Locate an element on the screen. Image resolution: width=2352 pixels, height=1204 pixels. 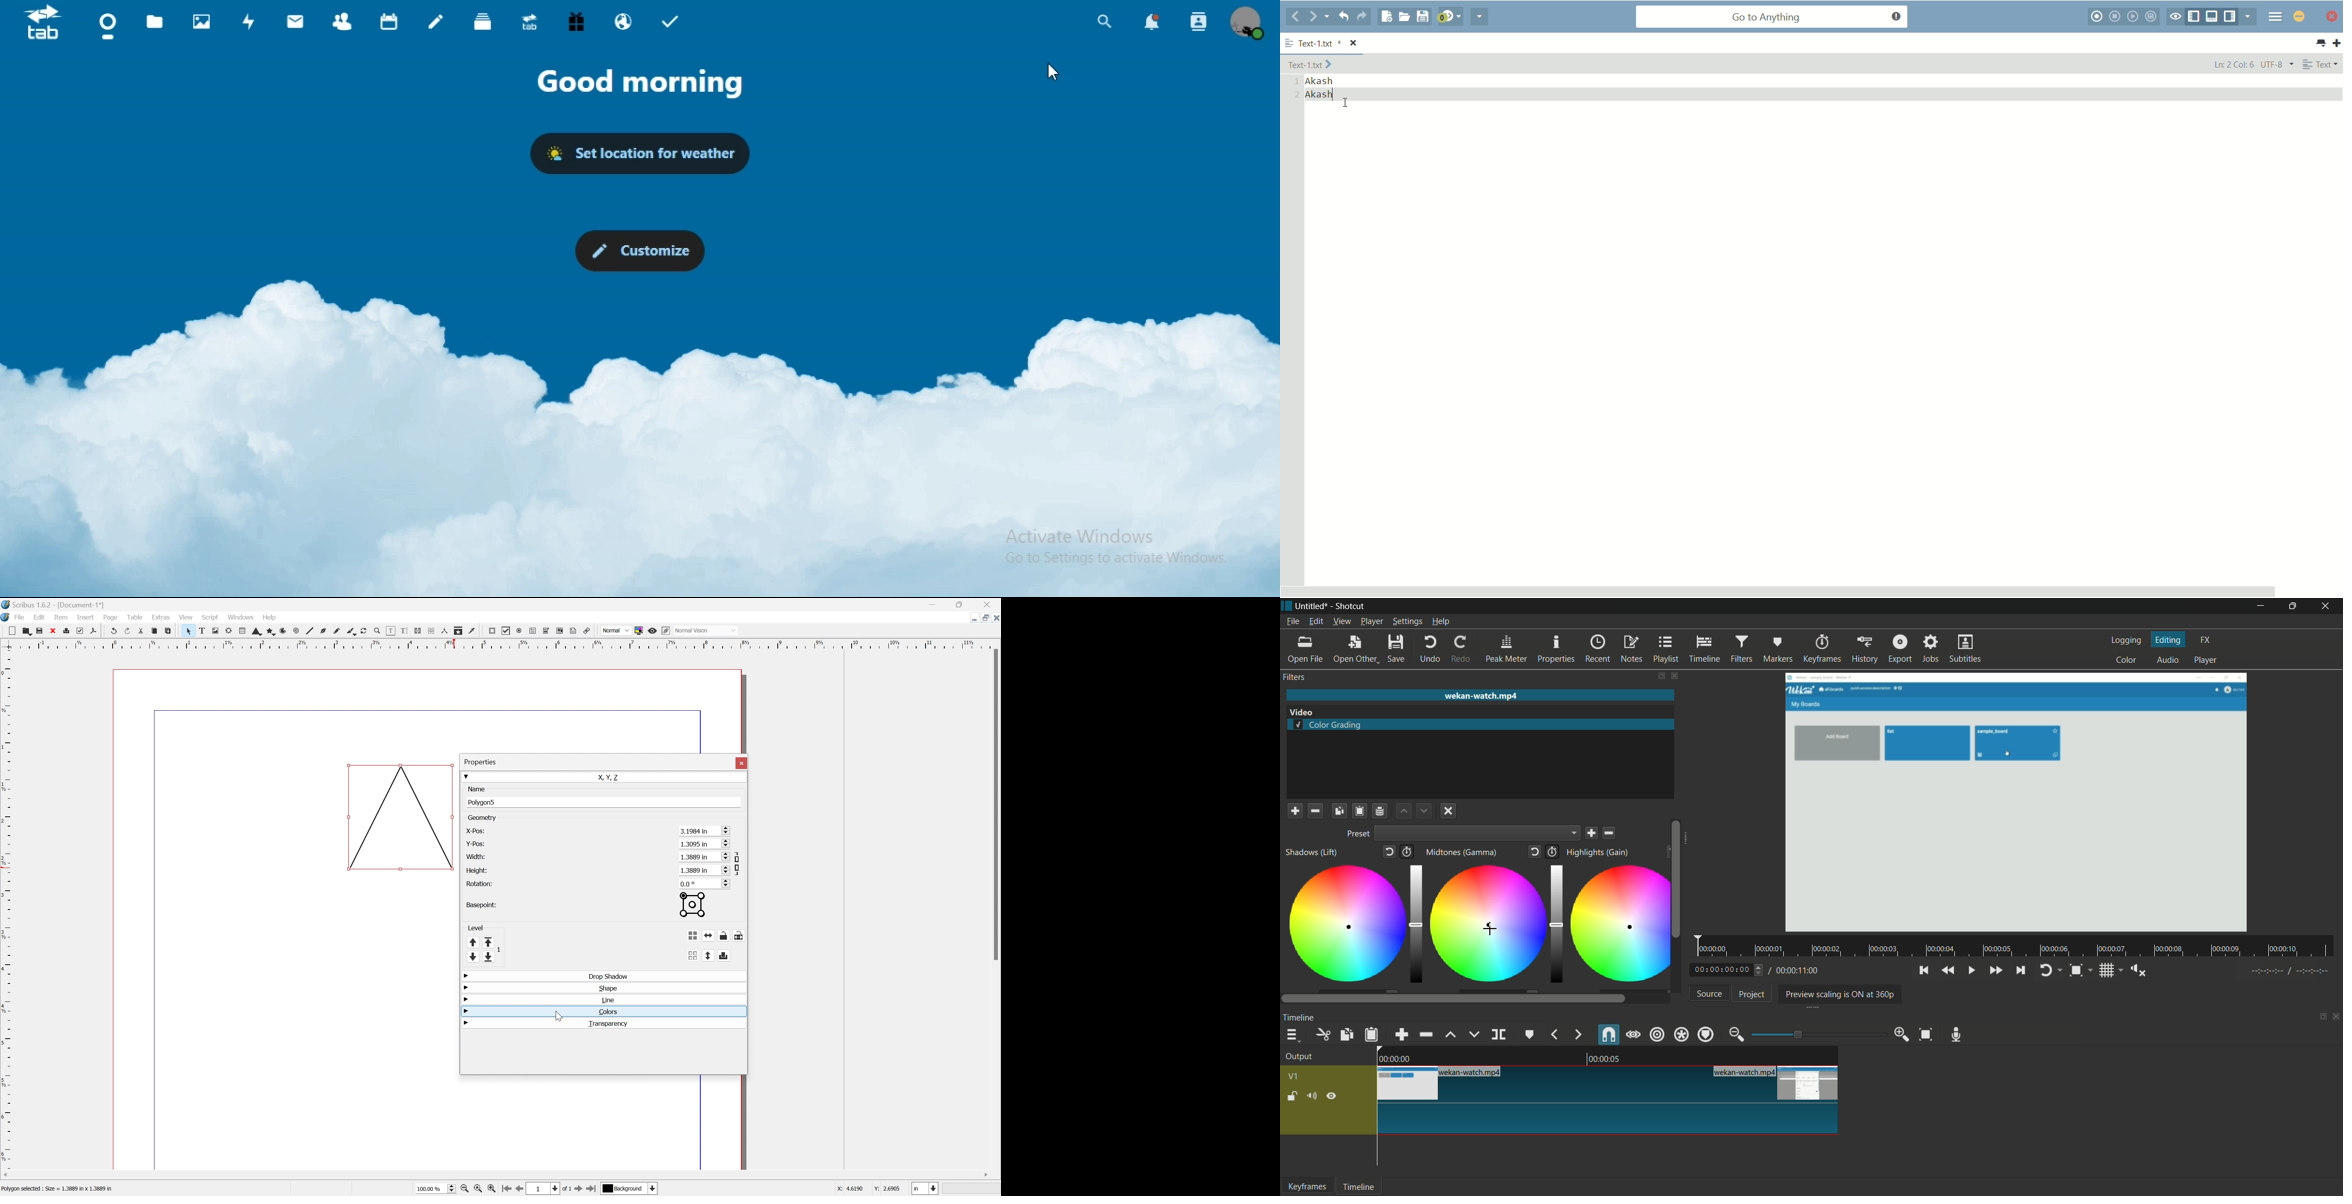
preview video is located at coordinates (2018, 803).